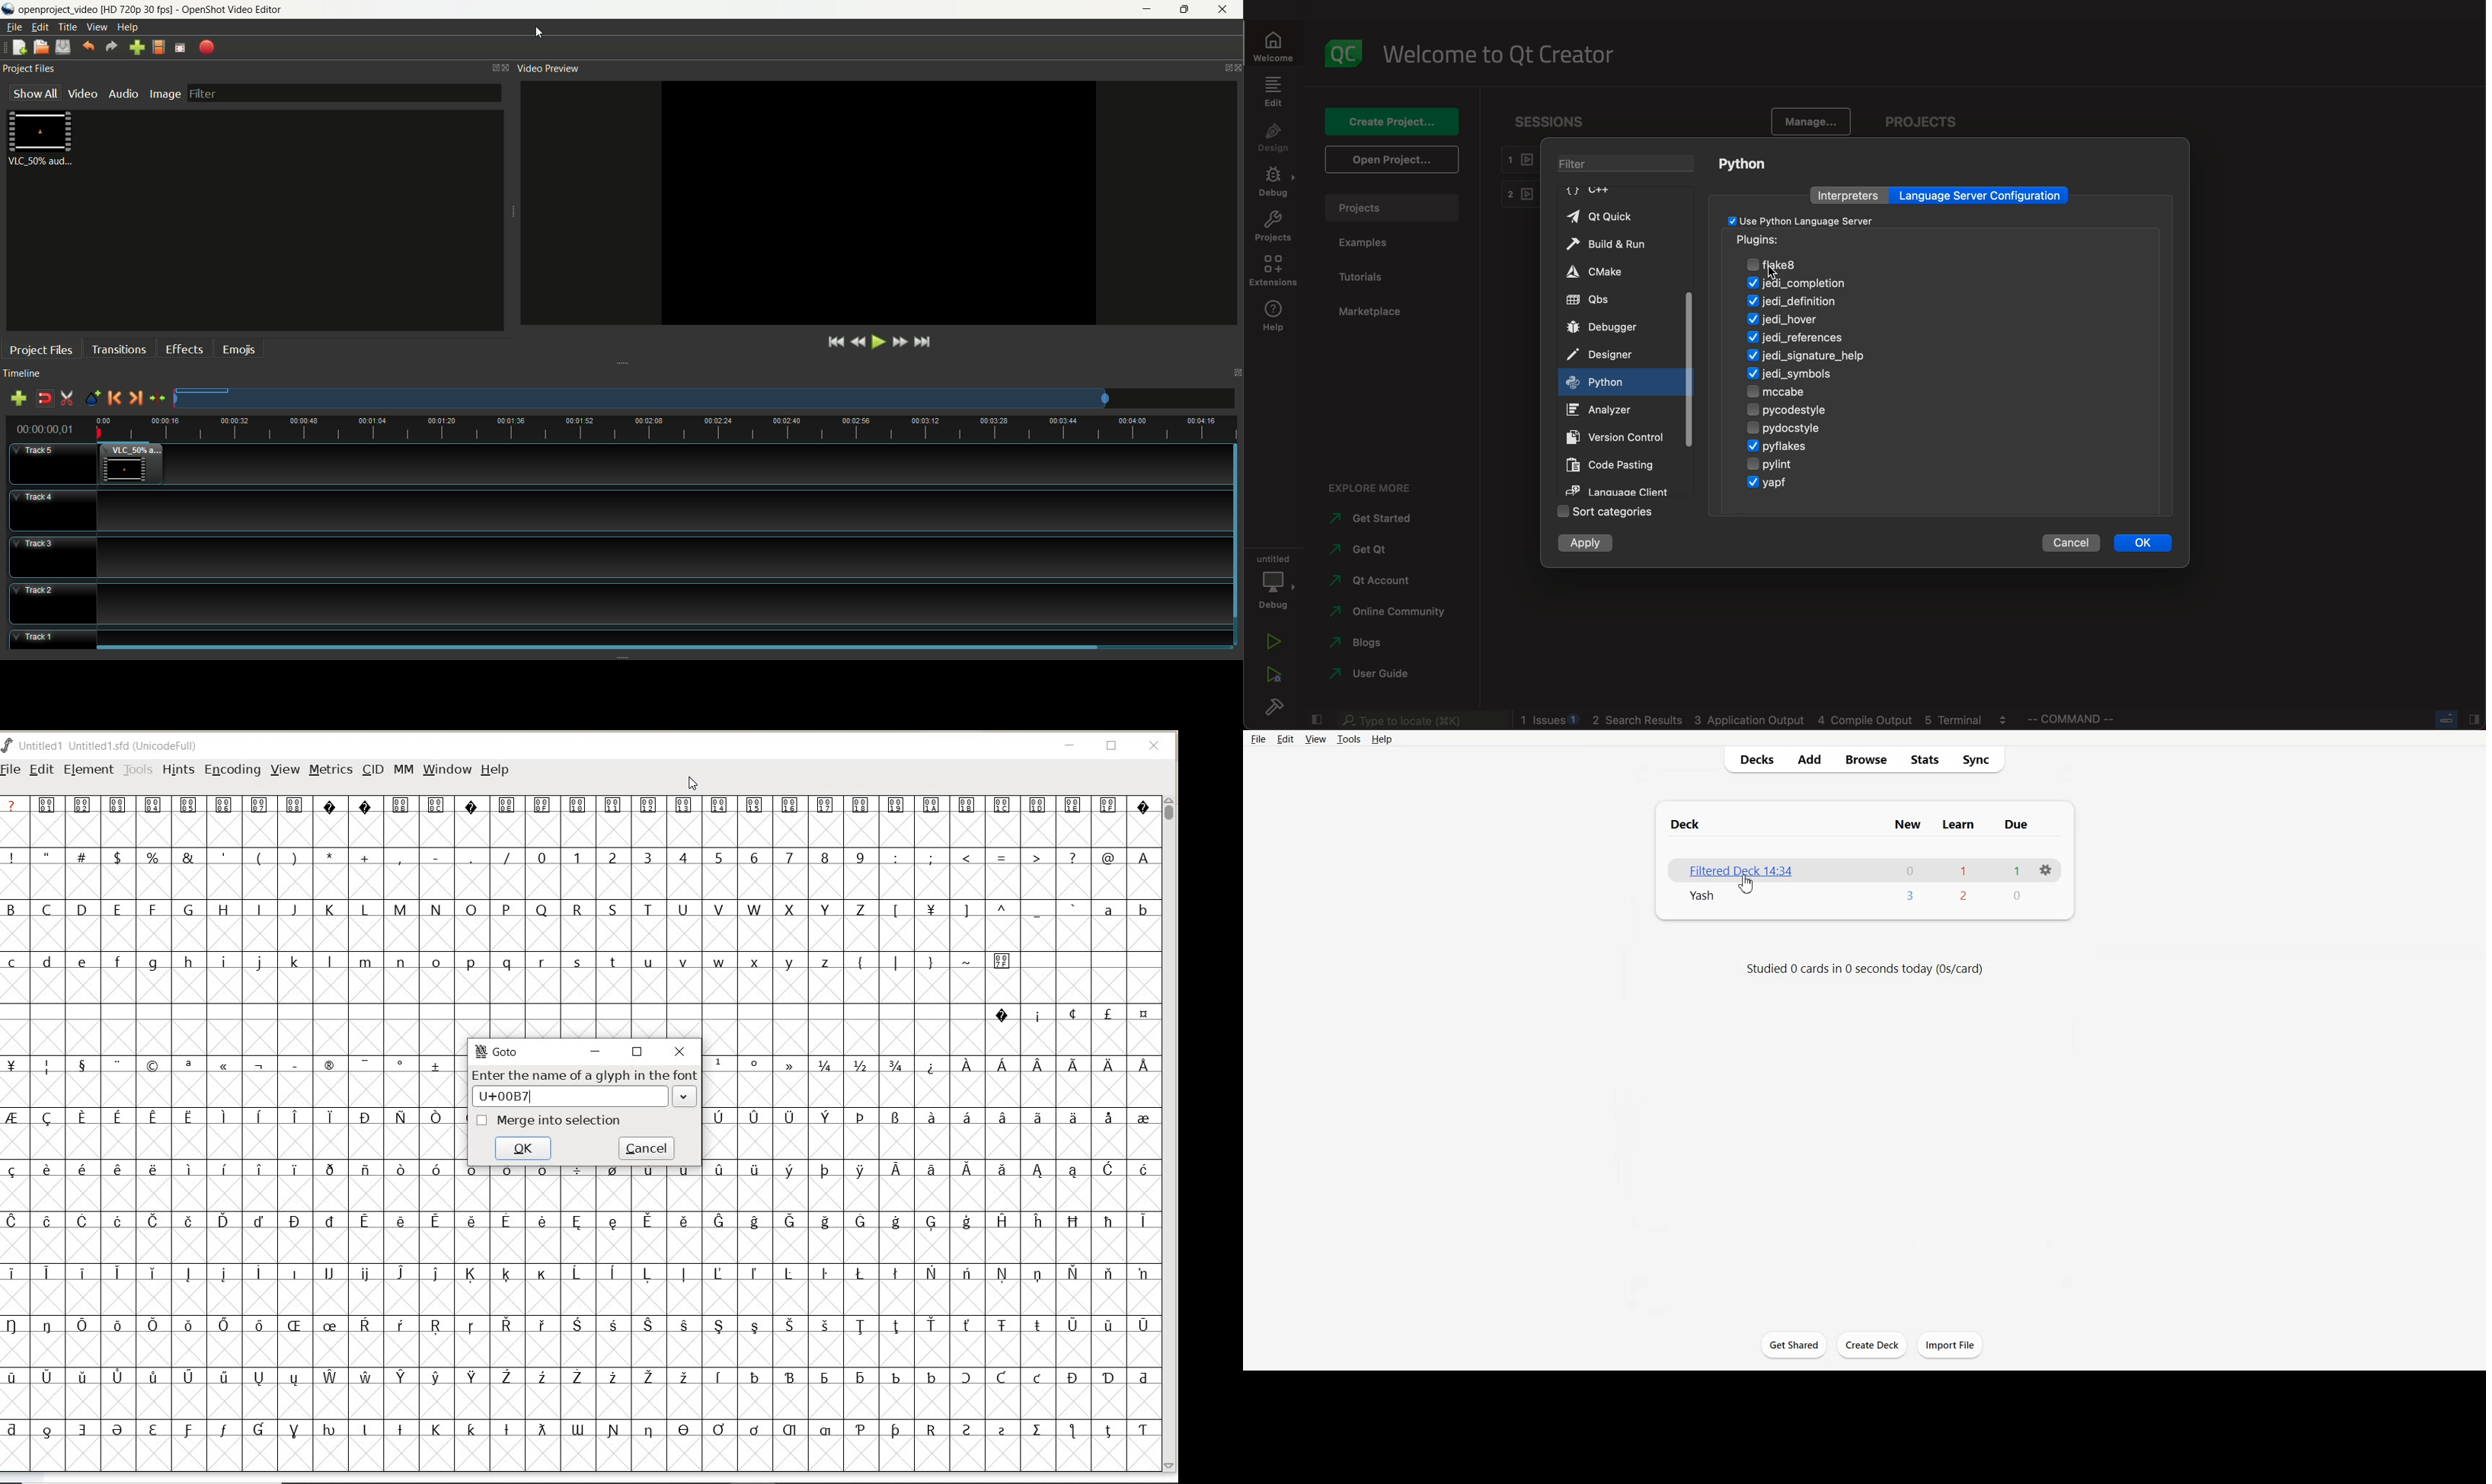 This screenshot has width=2492, height=1484. I want to click on Text 1, so click(1689, 824).